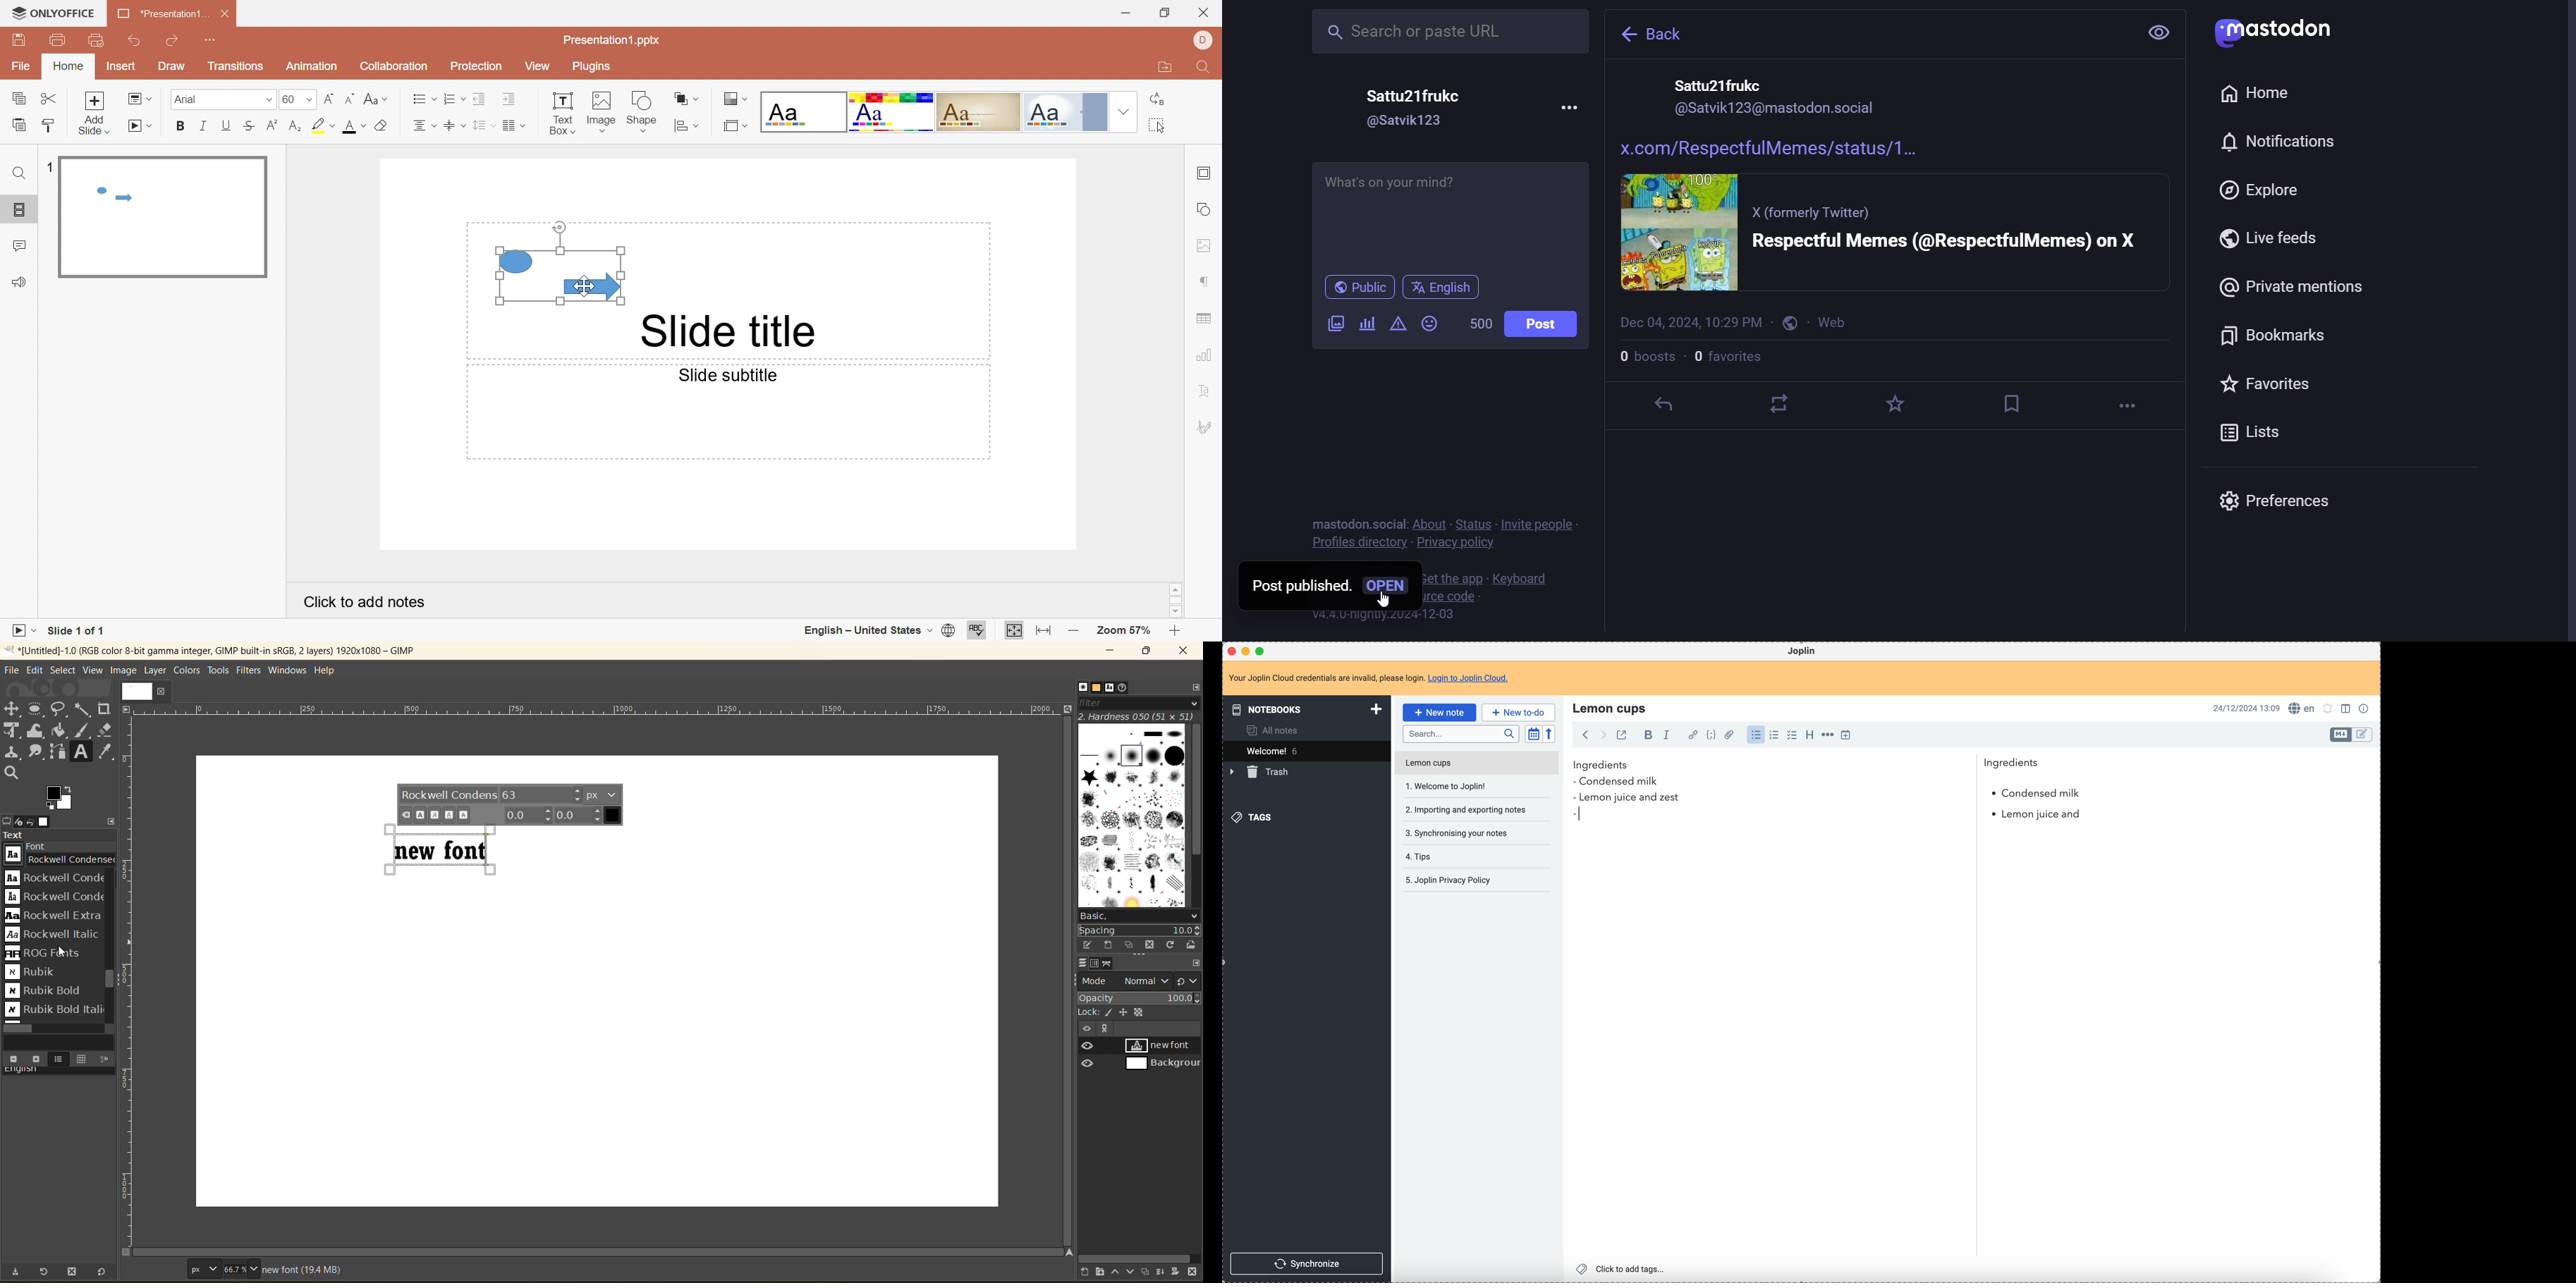 This screenshot has height=1288, width=2576. Describe the element at coordinates (354, 127) in the screenshot. I see `Font color` at that location.